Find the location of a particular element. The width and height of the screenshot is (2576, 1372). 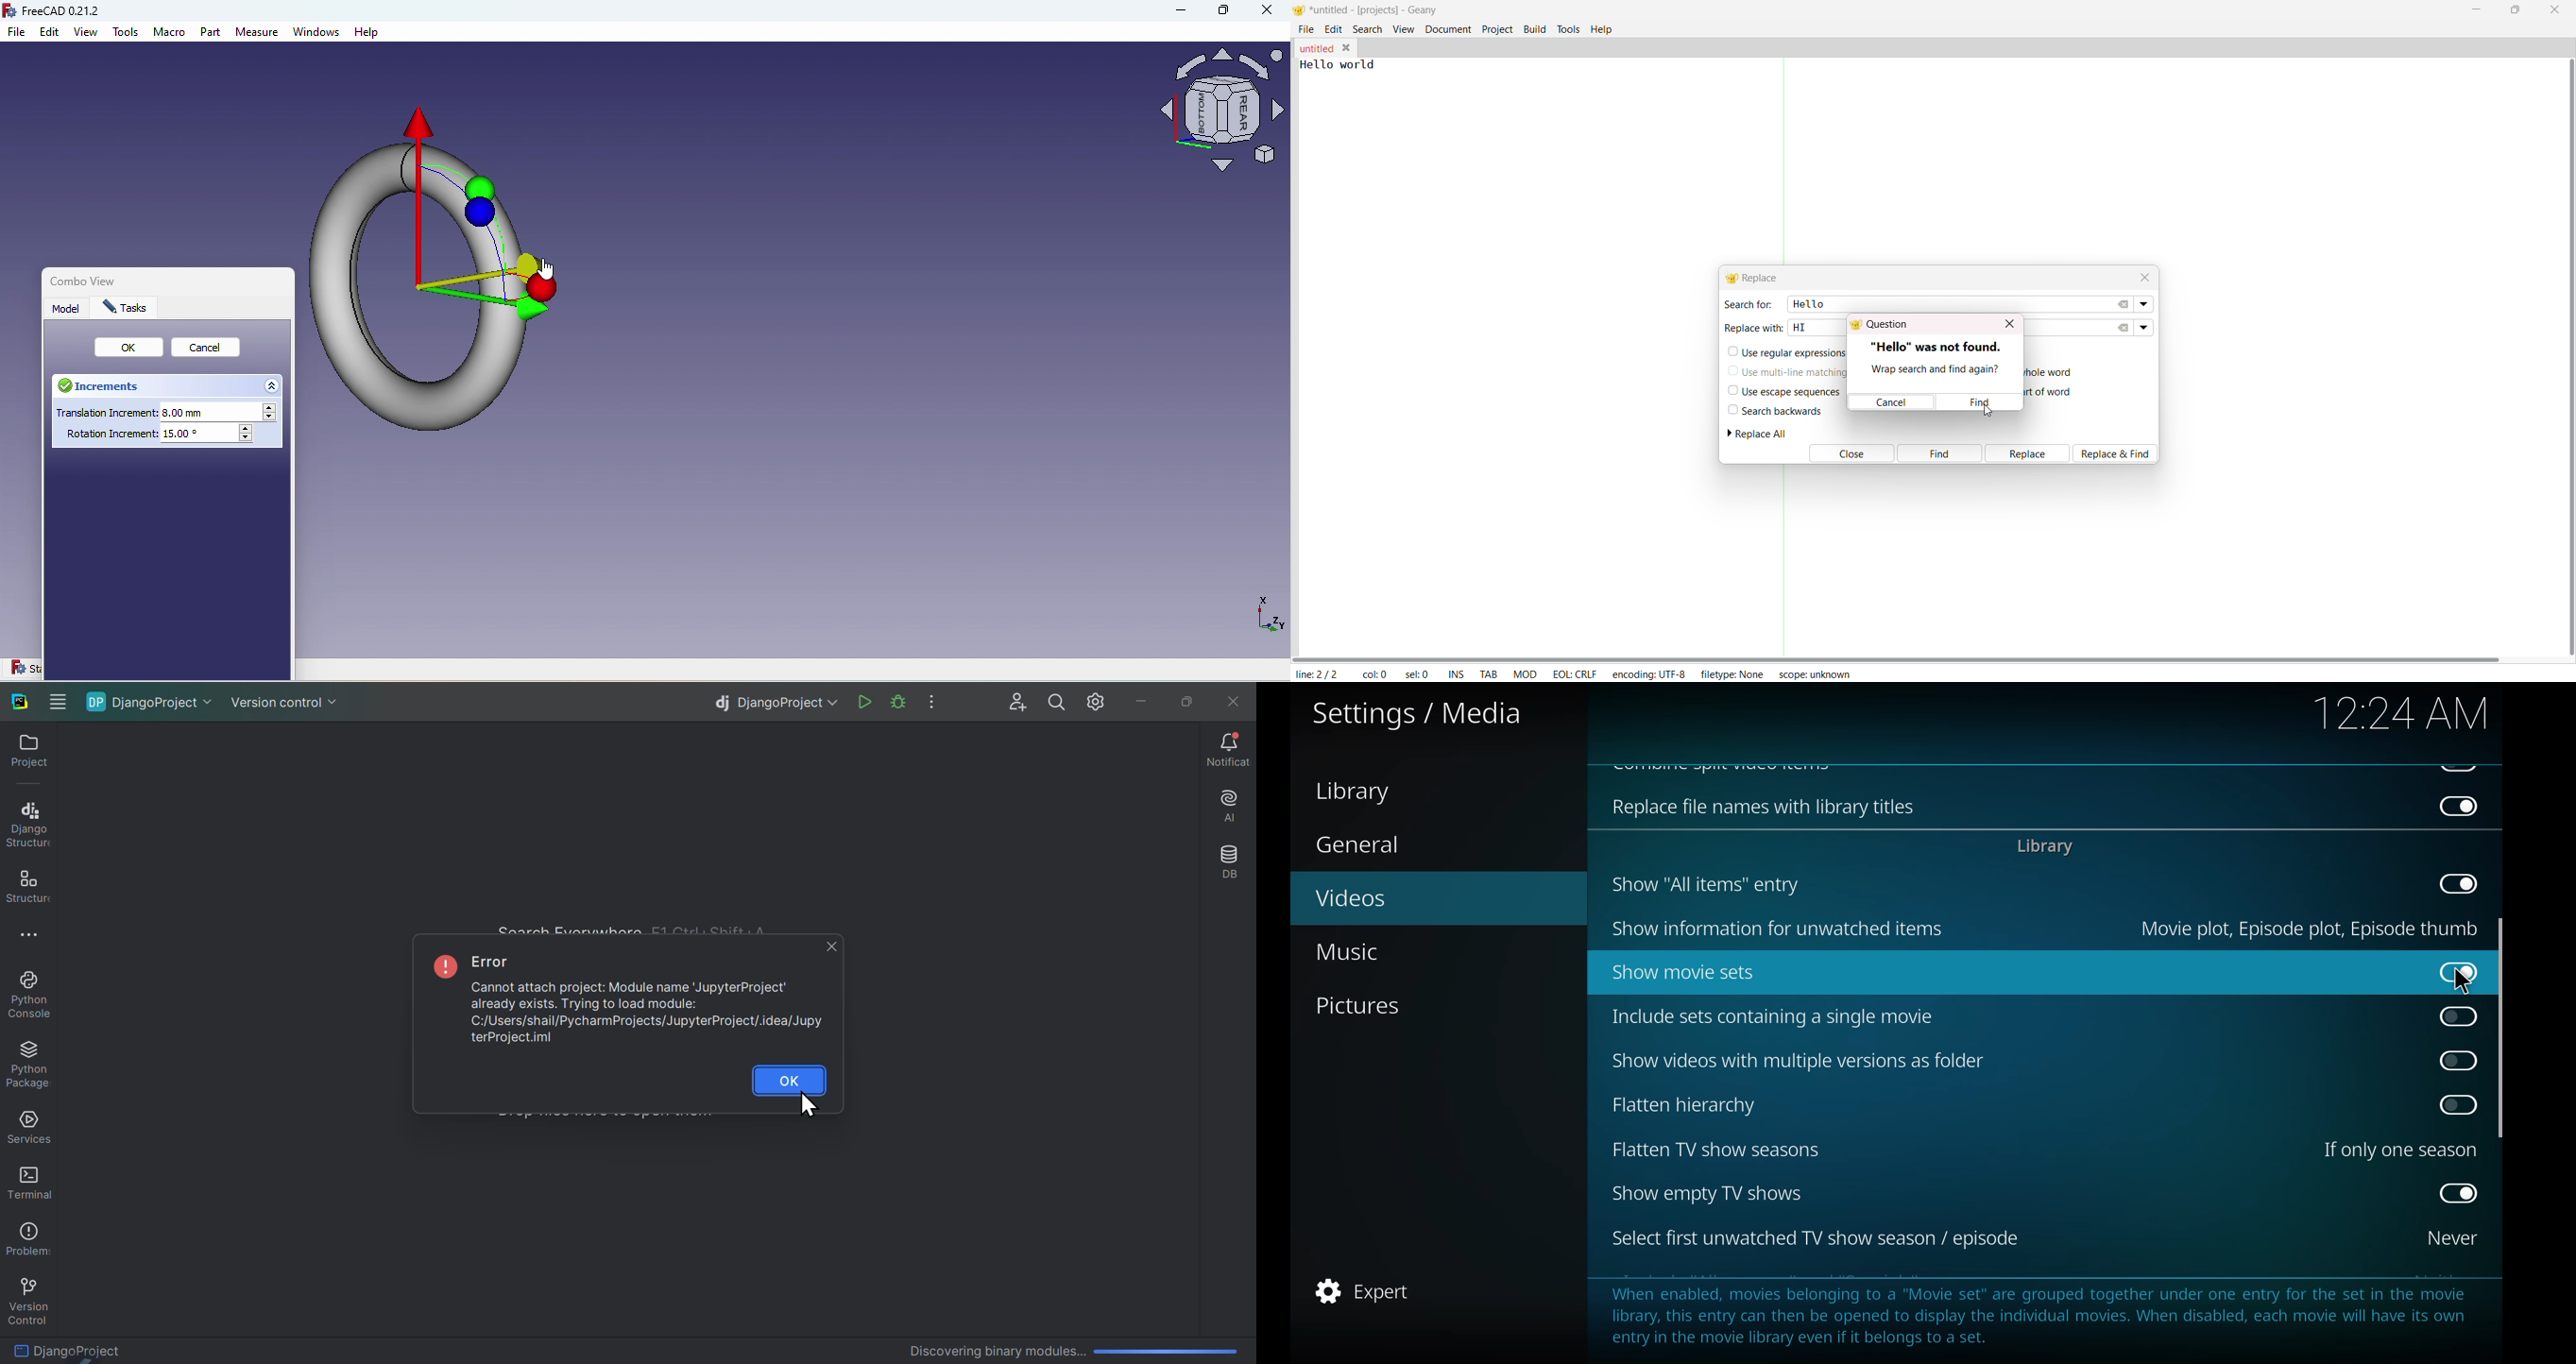

Navigation square is located at coordinates (1222, 115).